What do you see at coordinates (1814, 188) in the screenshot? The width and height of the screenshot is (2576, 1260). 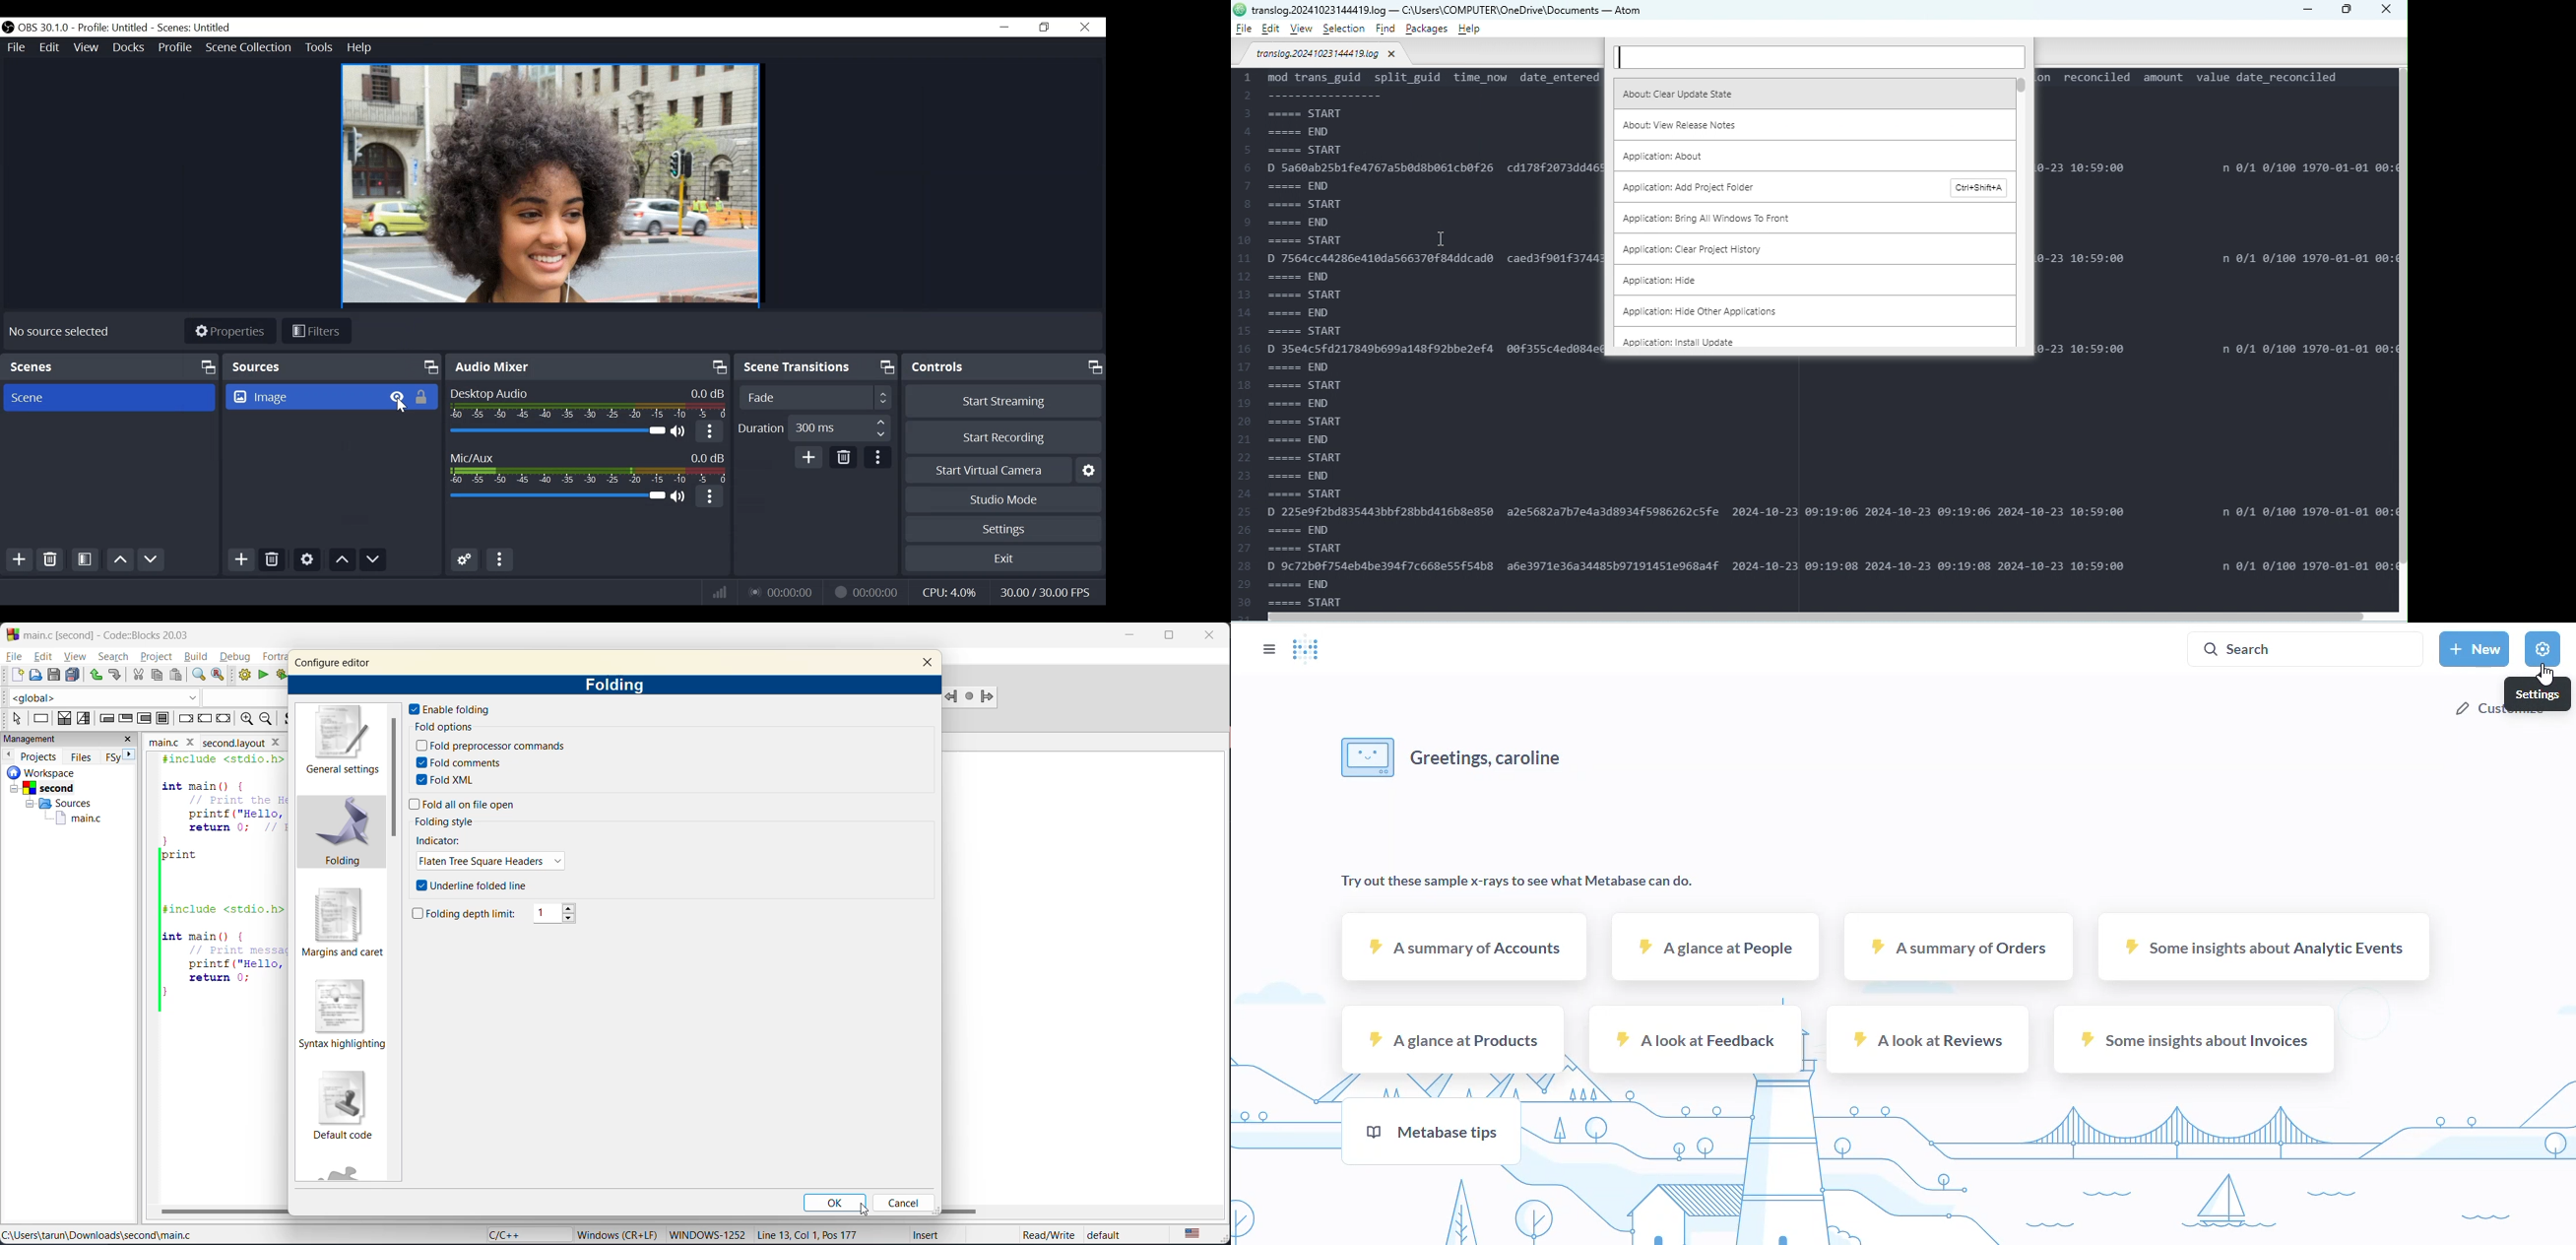 I see `Application: Add project folder` at bounding box center [1814, 188].